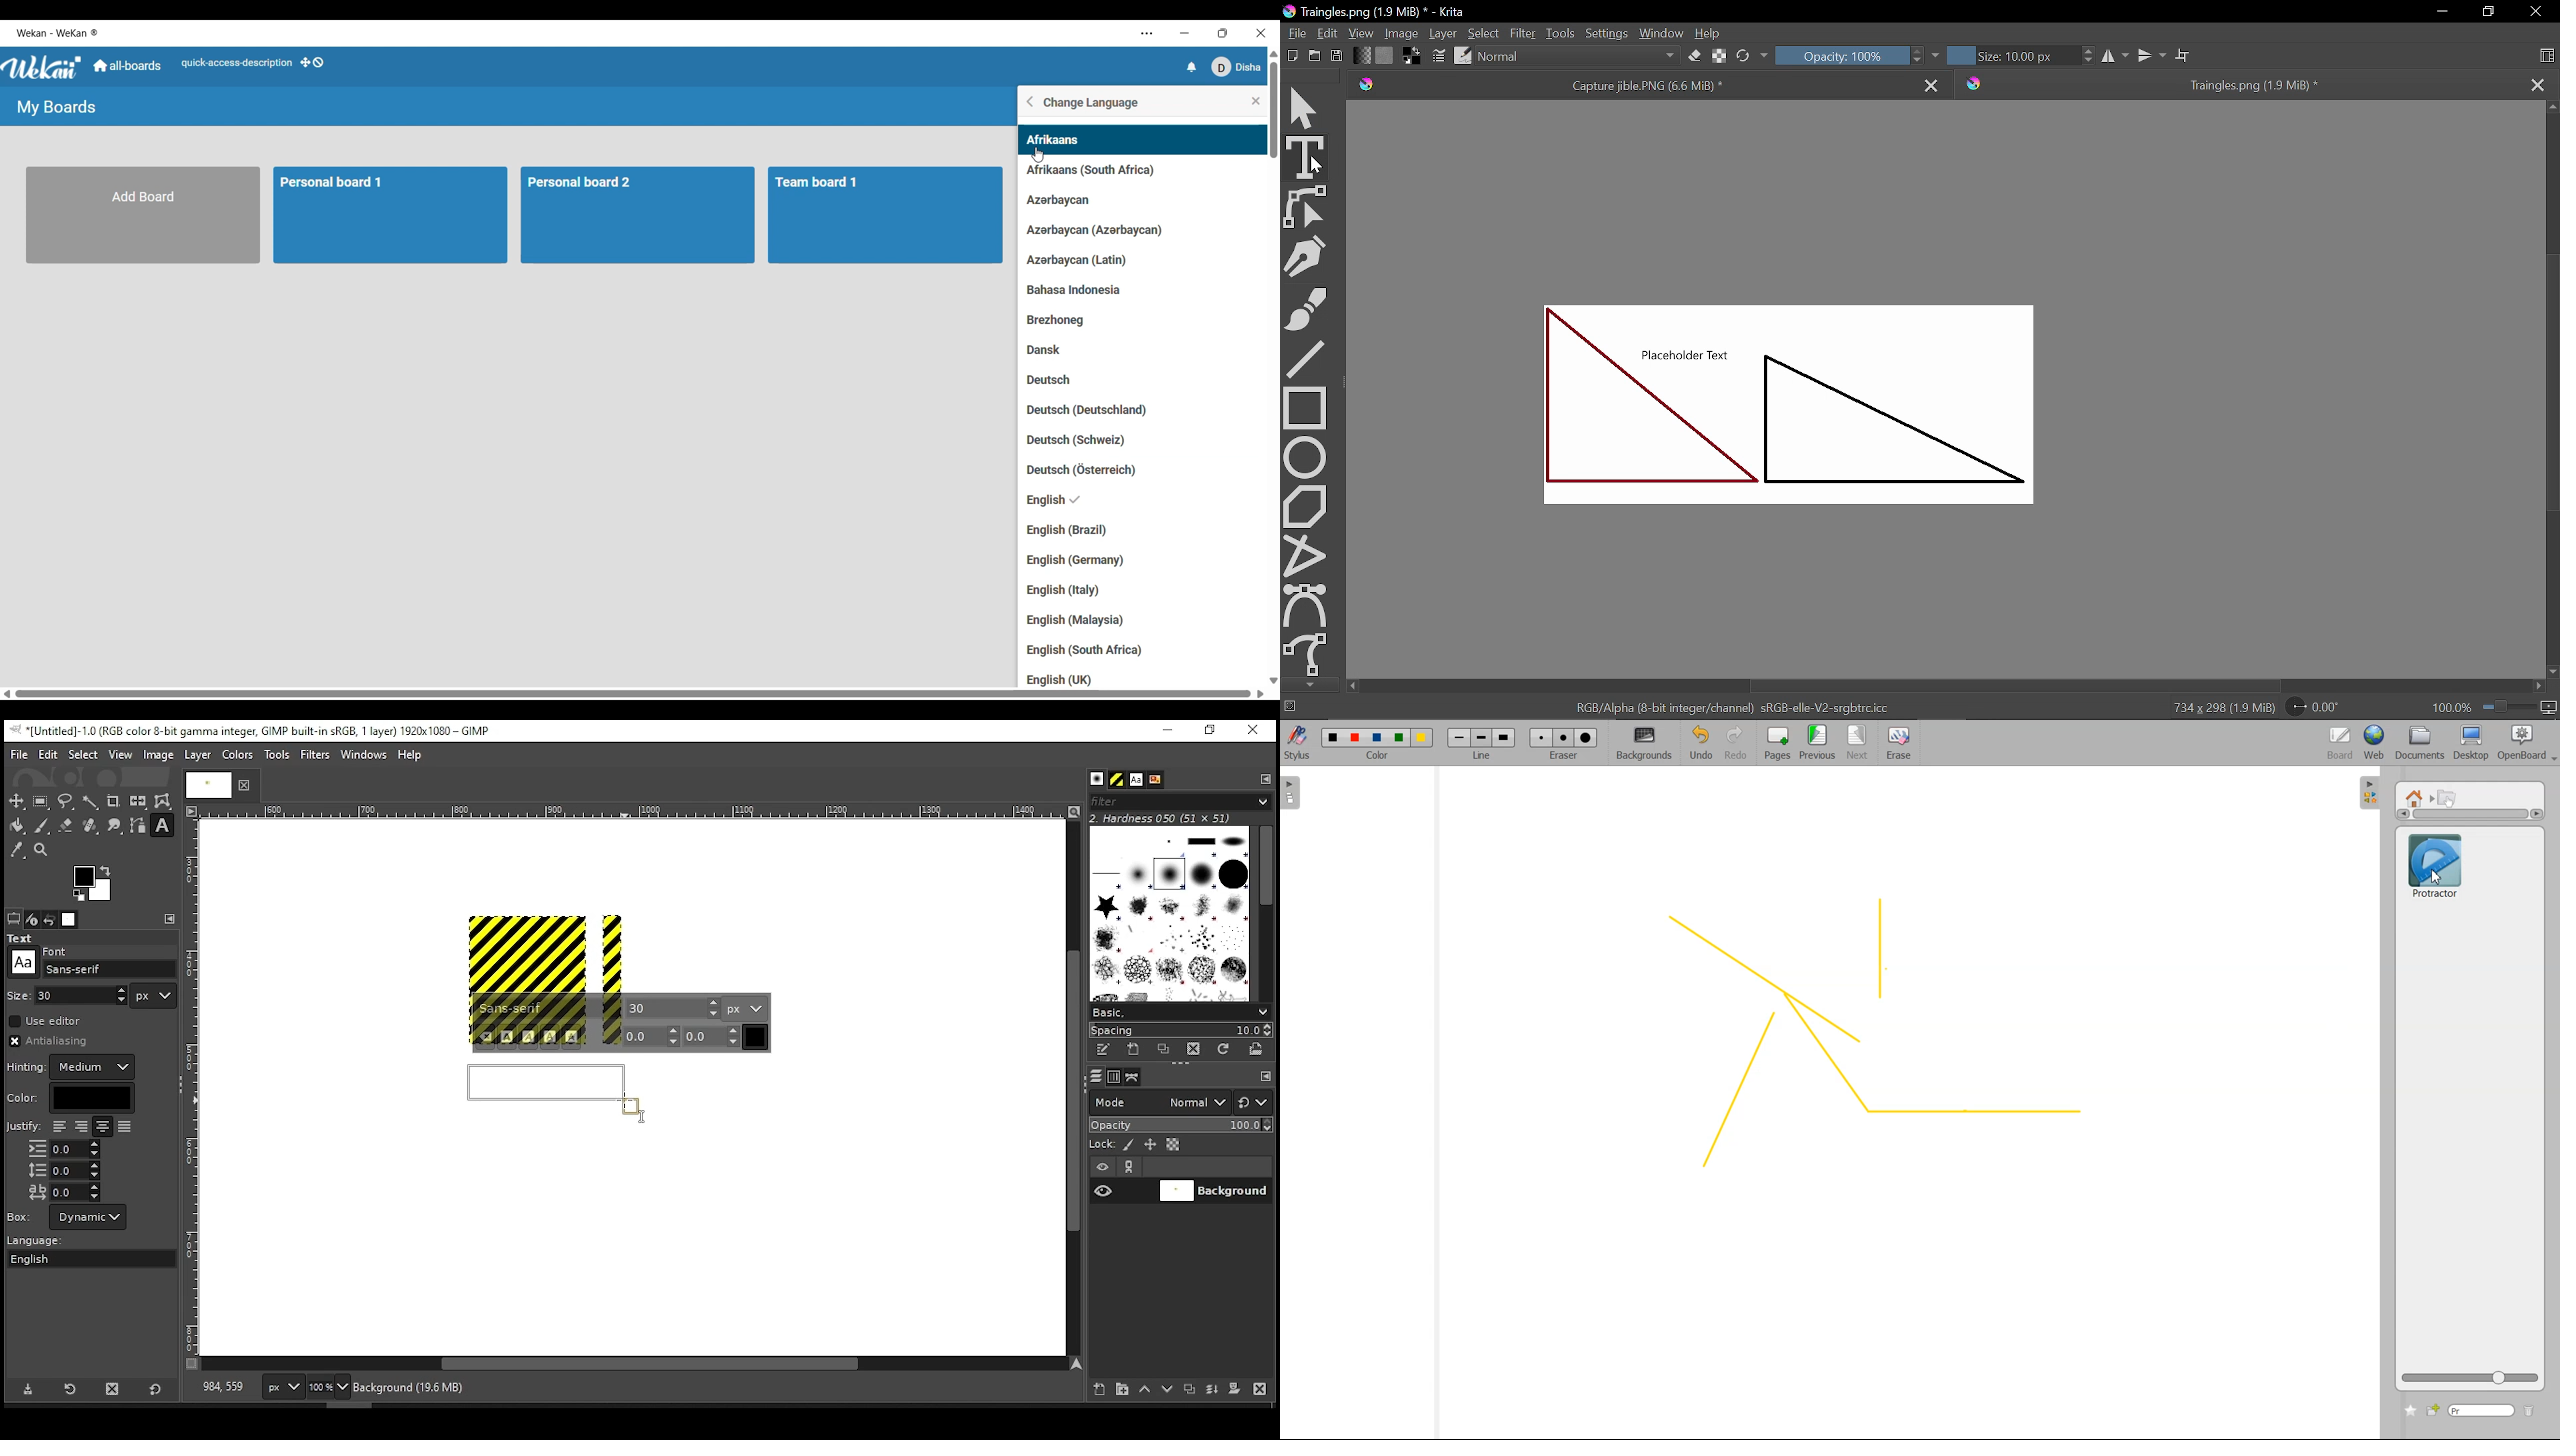  Describe the element at coordinates (1104, 1190) in the screenshot. I see `layer visibility on/off` at that location.